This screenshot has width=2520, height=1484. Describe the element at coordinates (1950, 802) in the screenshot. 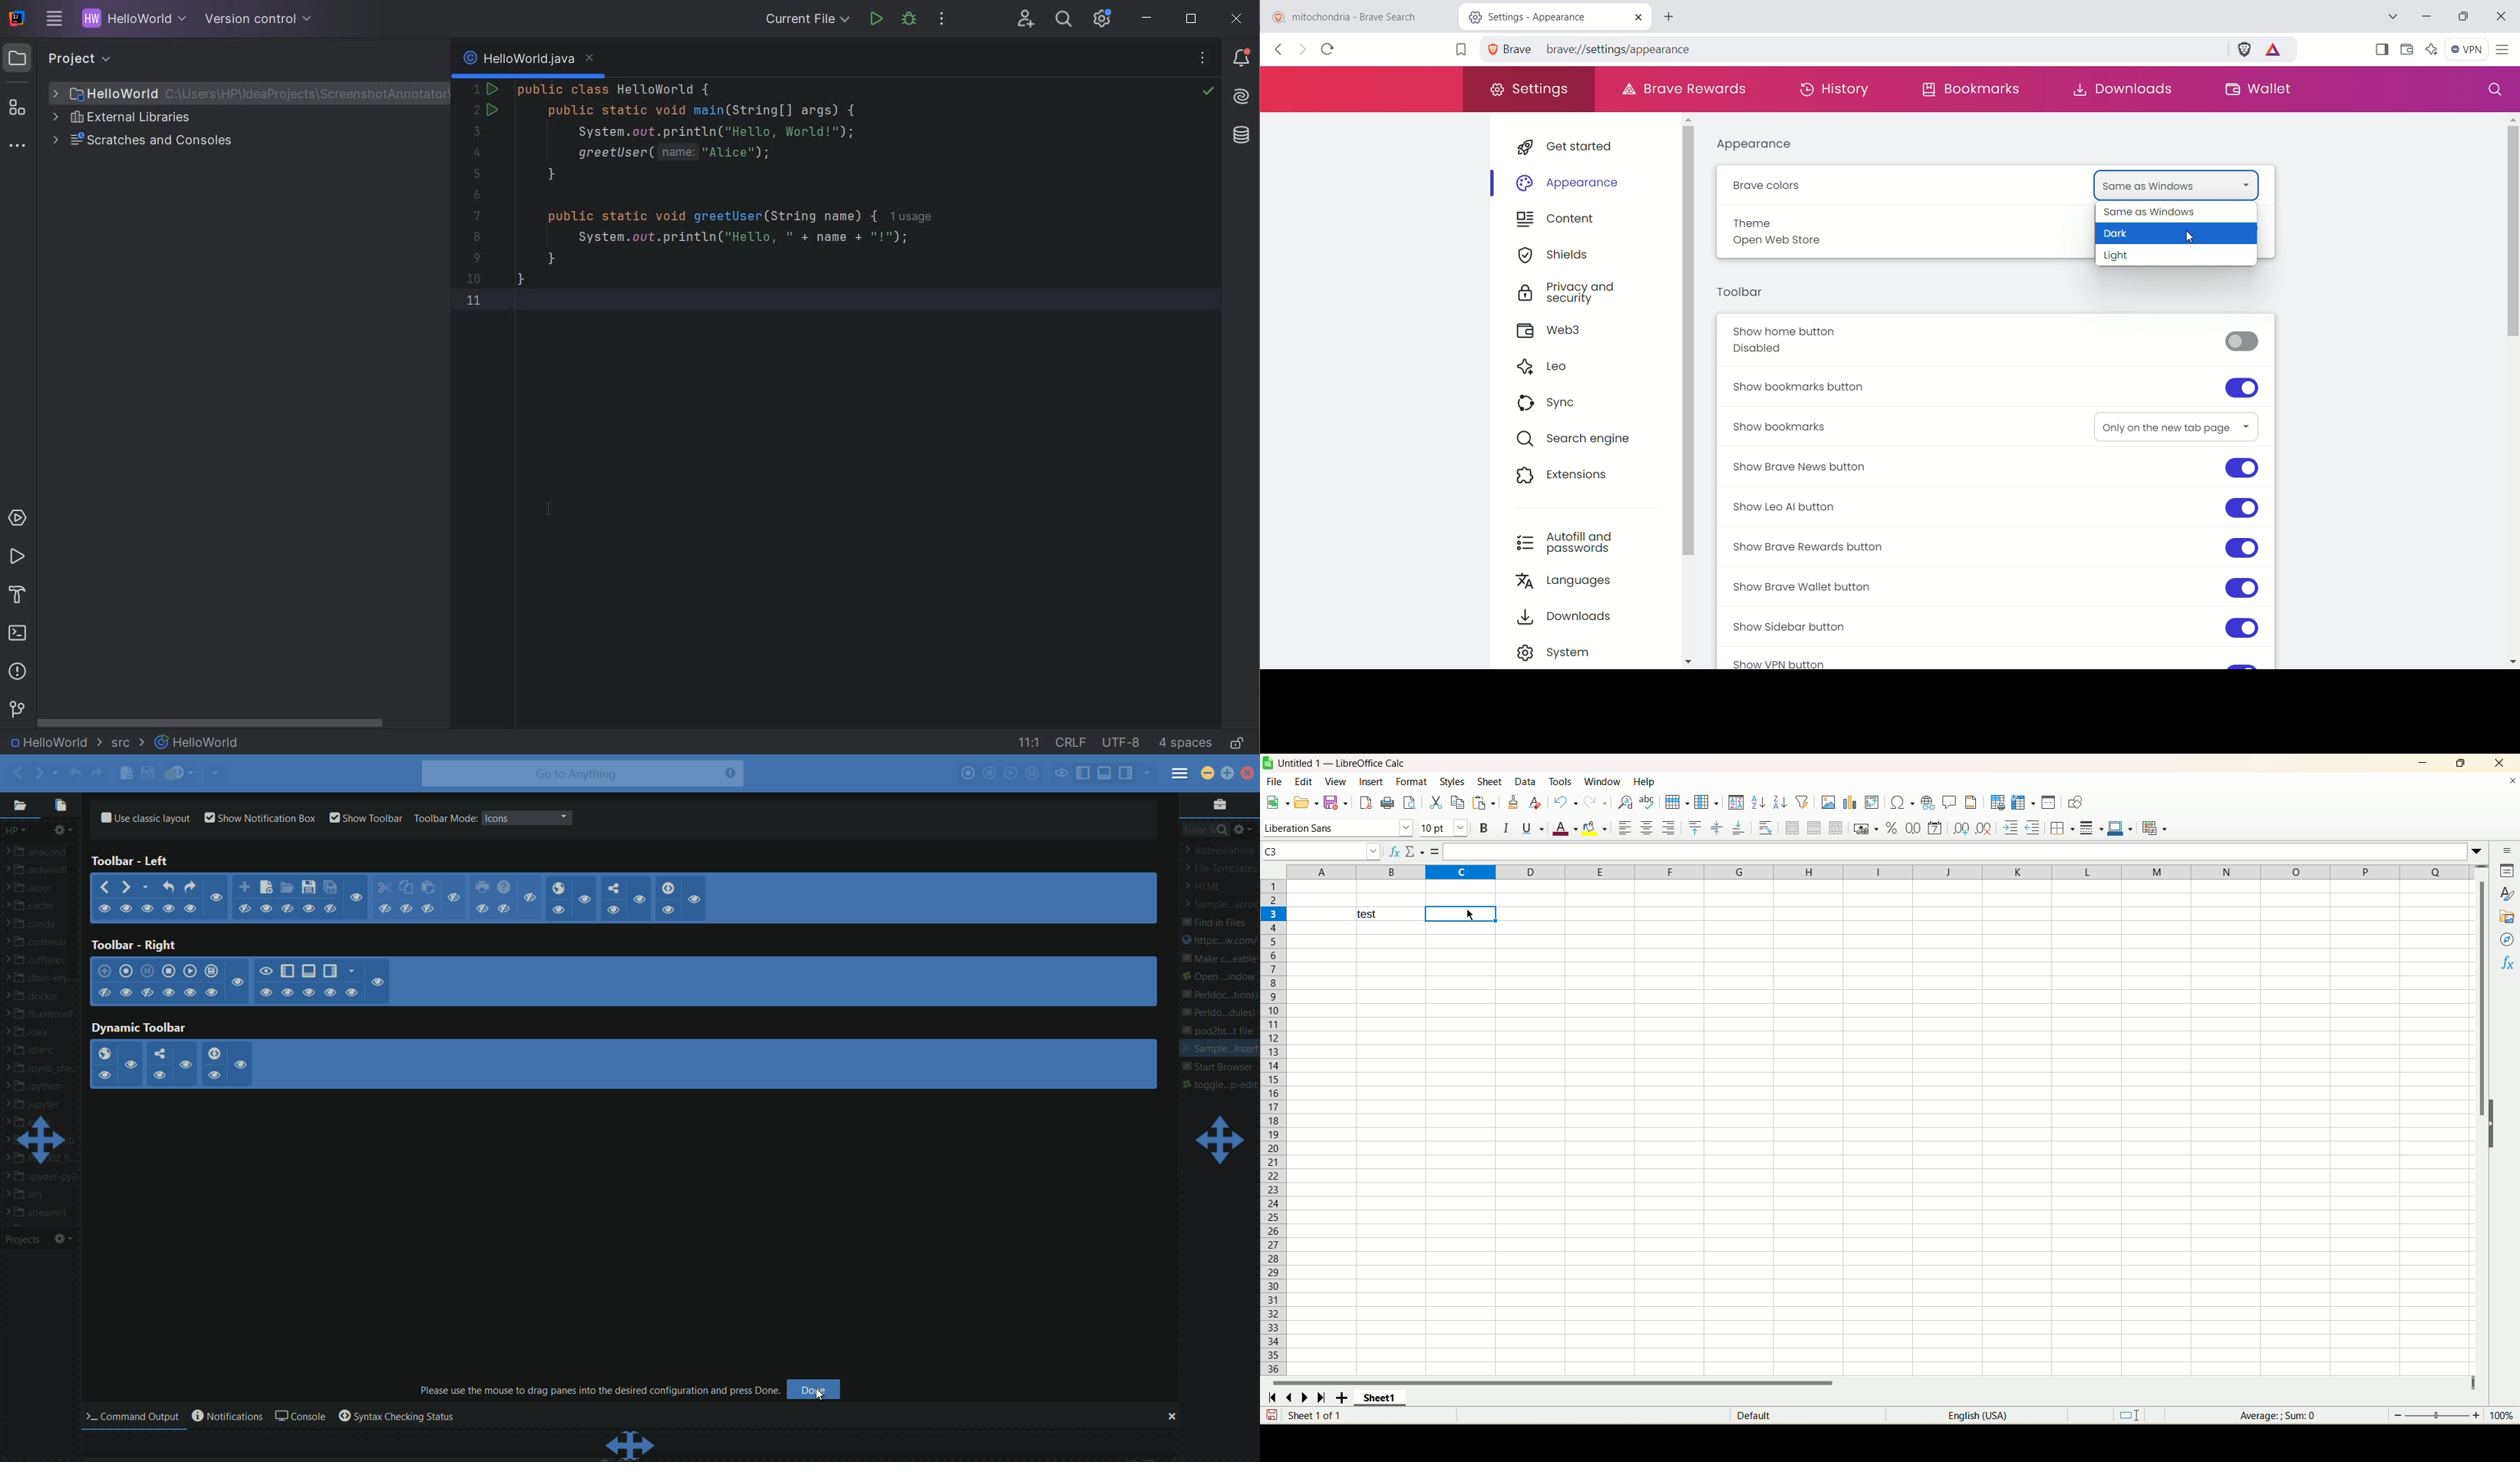

I see `insert comment` at that location.